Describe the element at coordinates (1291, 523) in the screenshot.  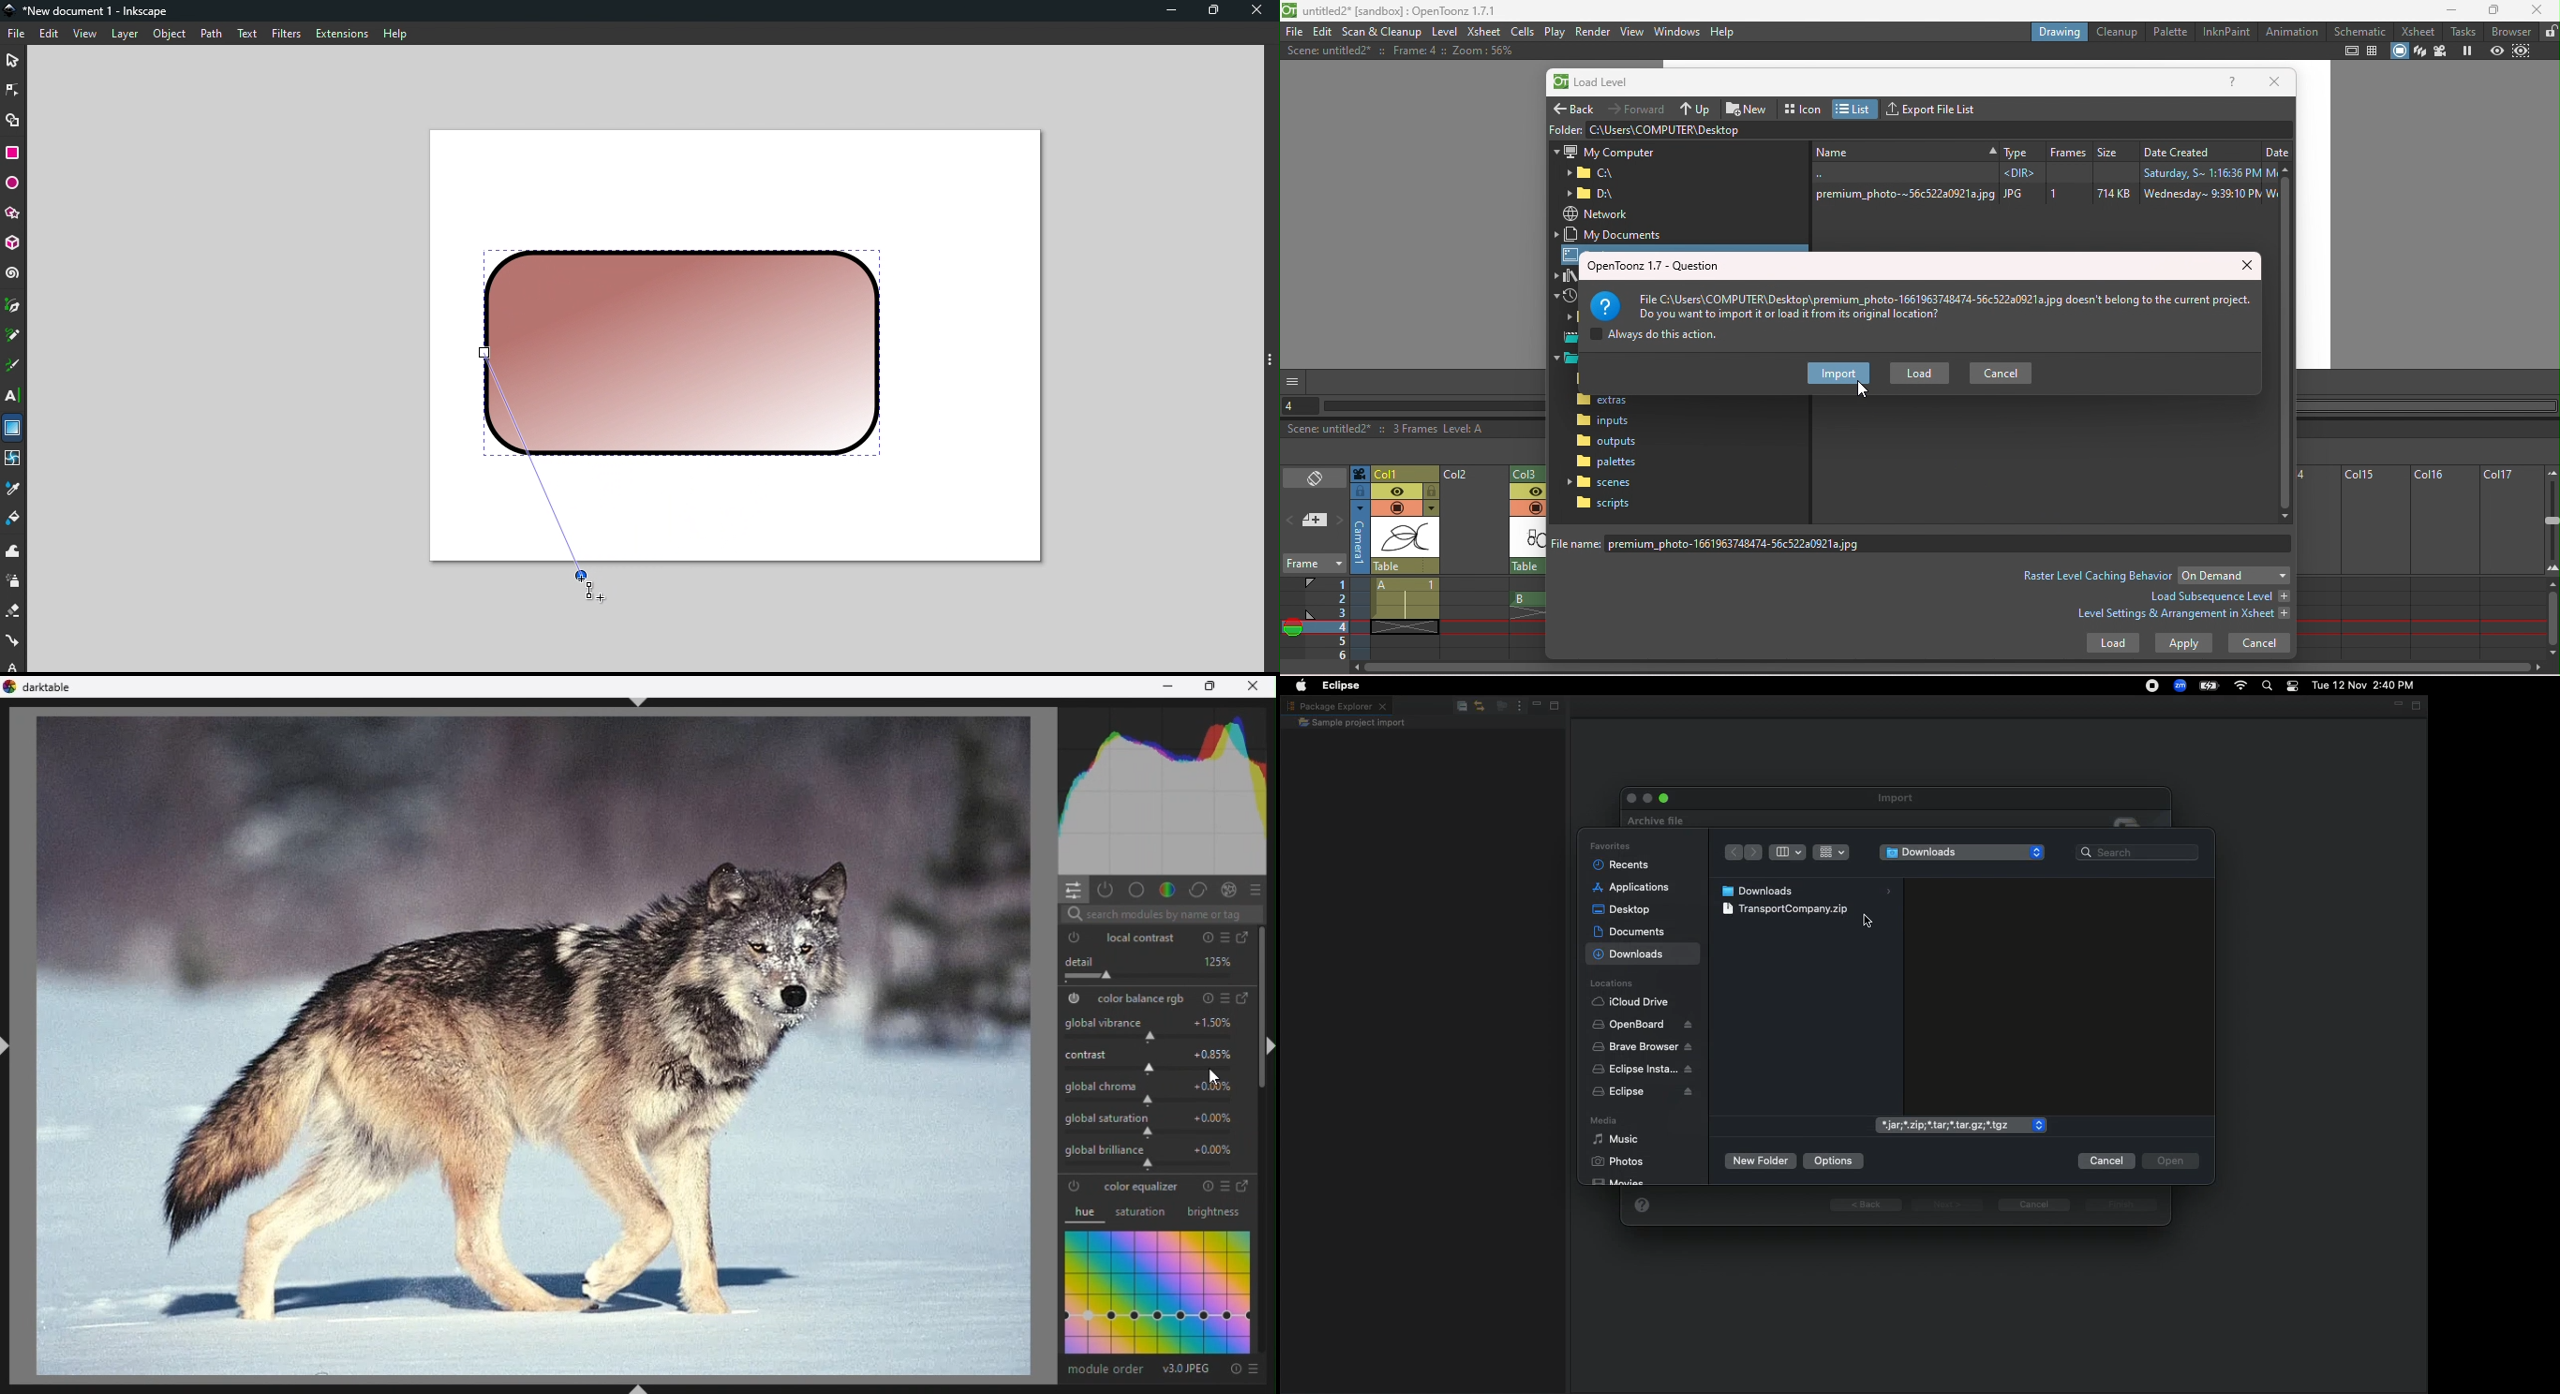
I see `Previous memo` at that location.